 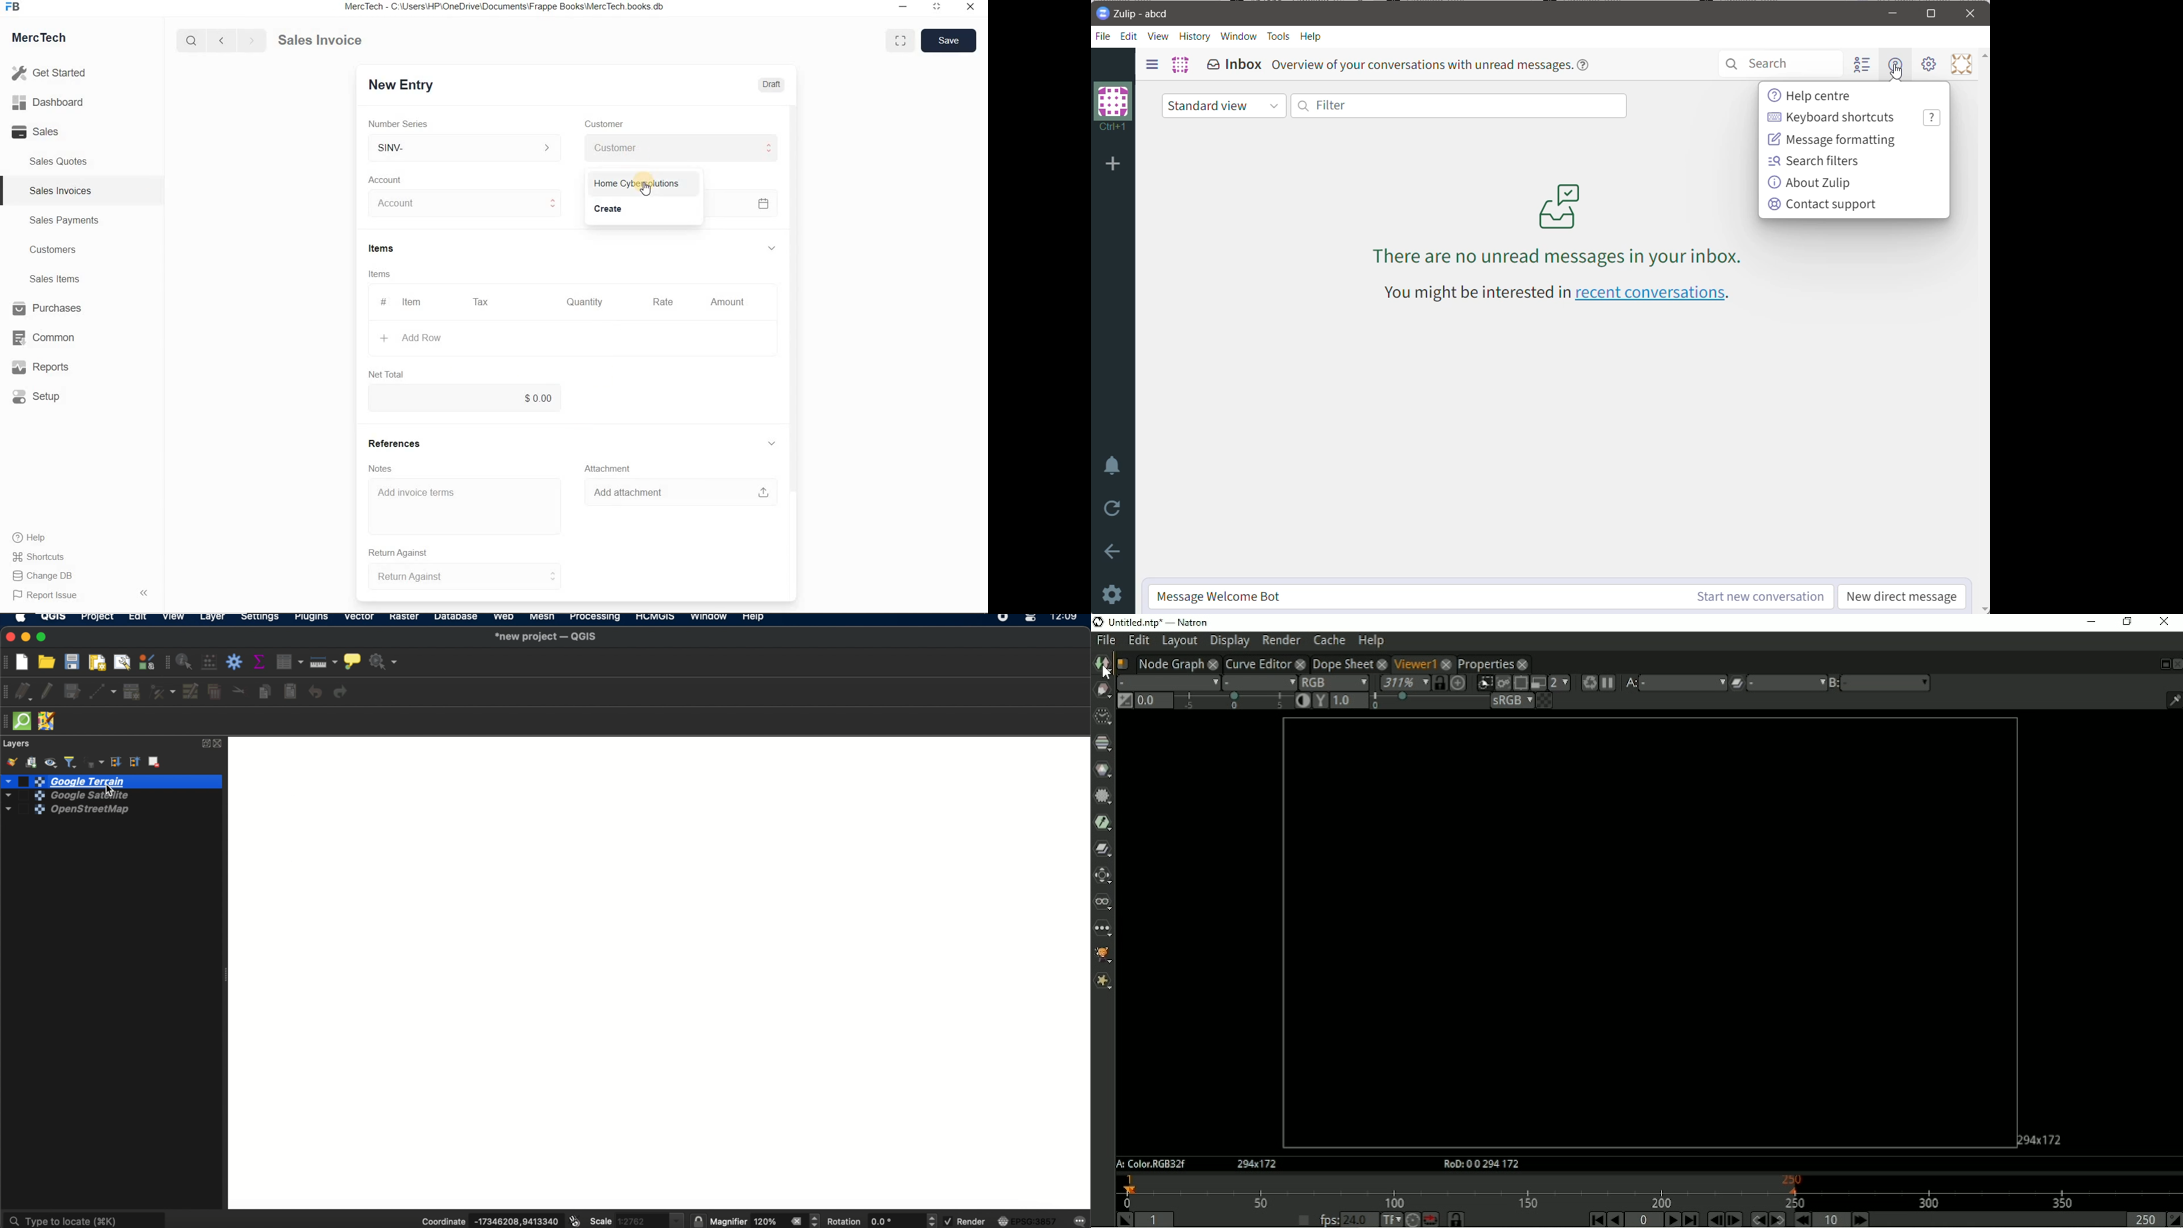 What do you see at coordinates (163, 692) in the screenshot?
I see `vertex tool` at bounding box center [163, 692].